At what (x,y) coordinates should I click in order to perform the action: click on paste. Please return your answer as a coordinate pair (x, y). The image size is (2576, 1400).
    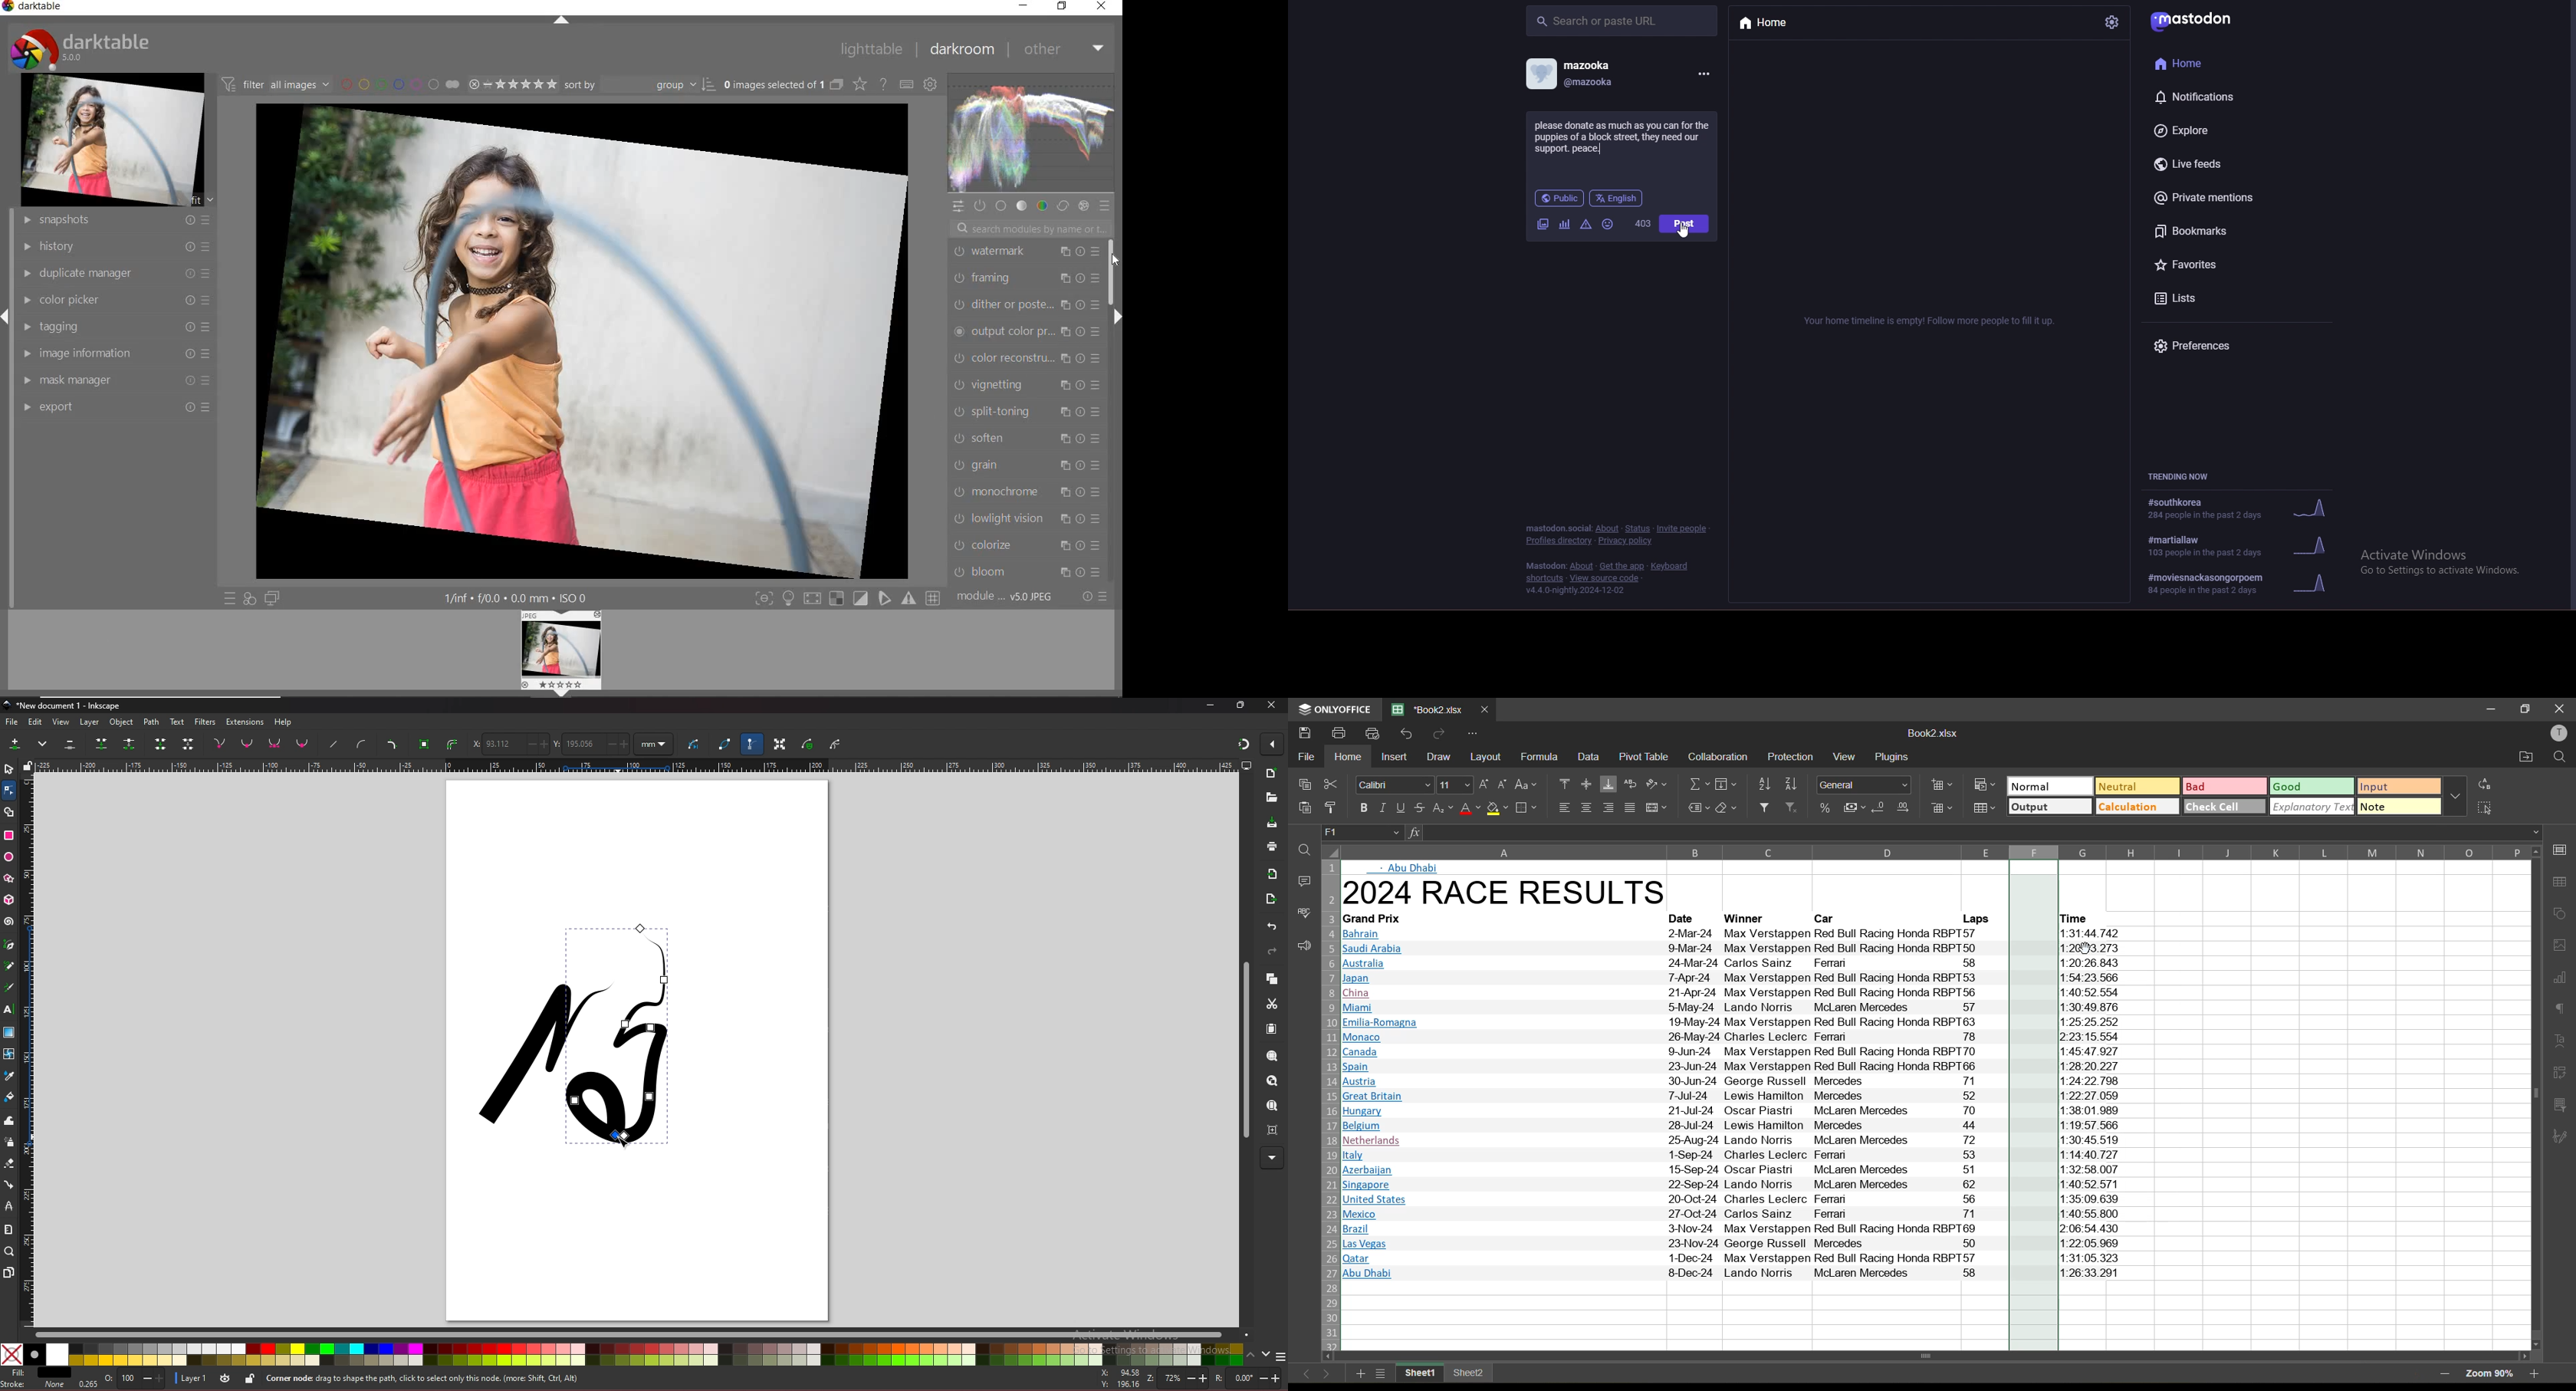
    Looking at the image, I should click on (1303, 808).